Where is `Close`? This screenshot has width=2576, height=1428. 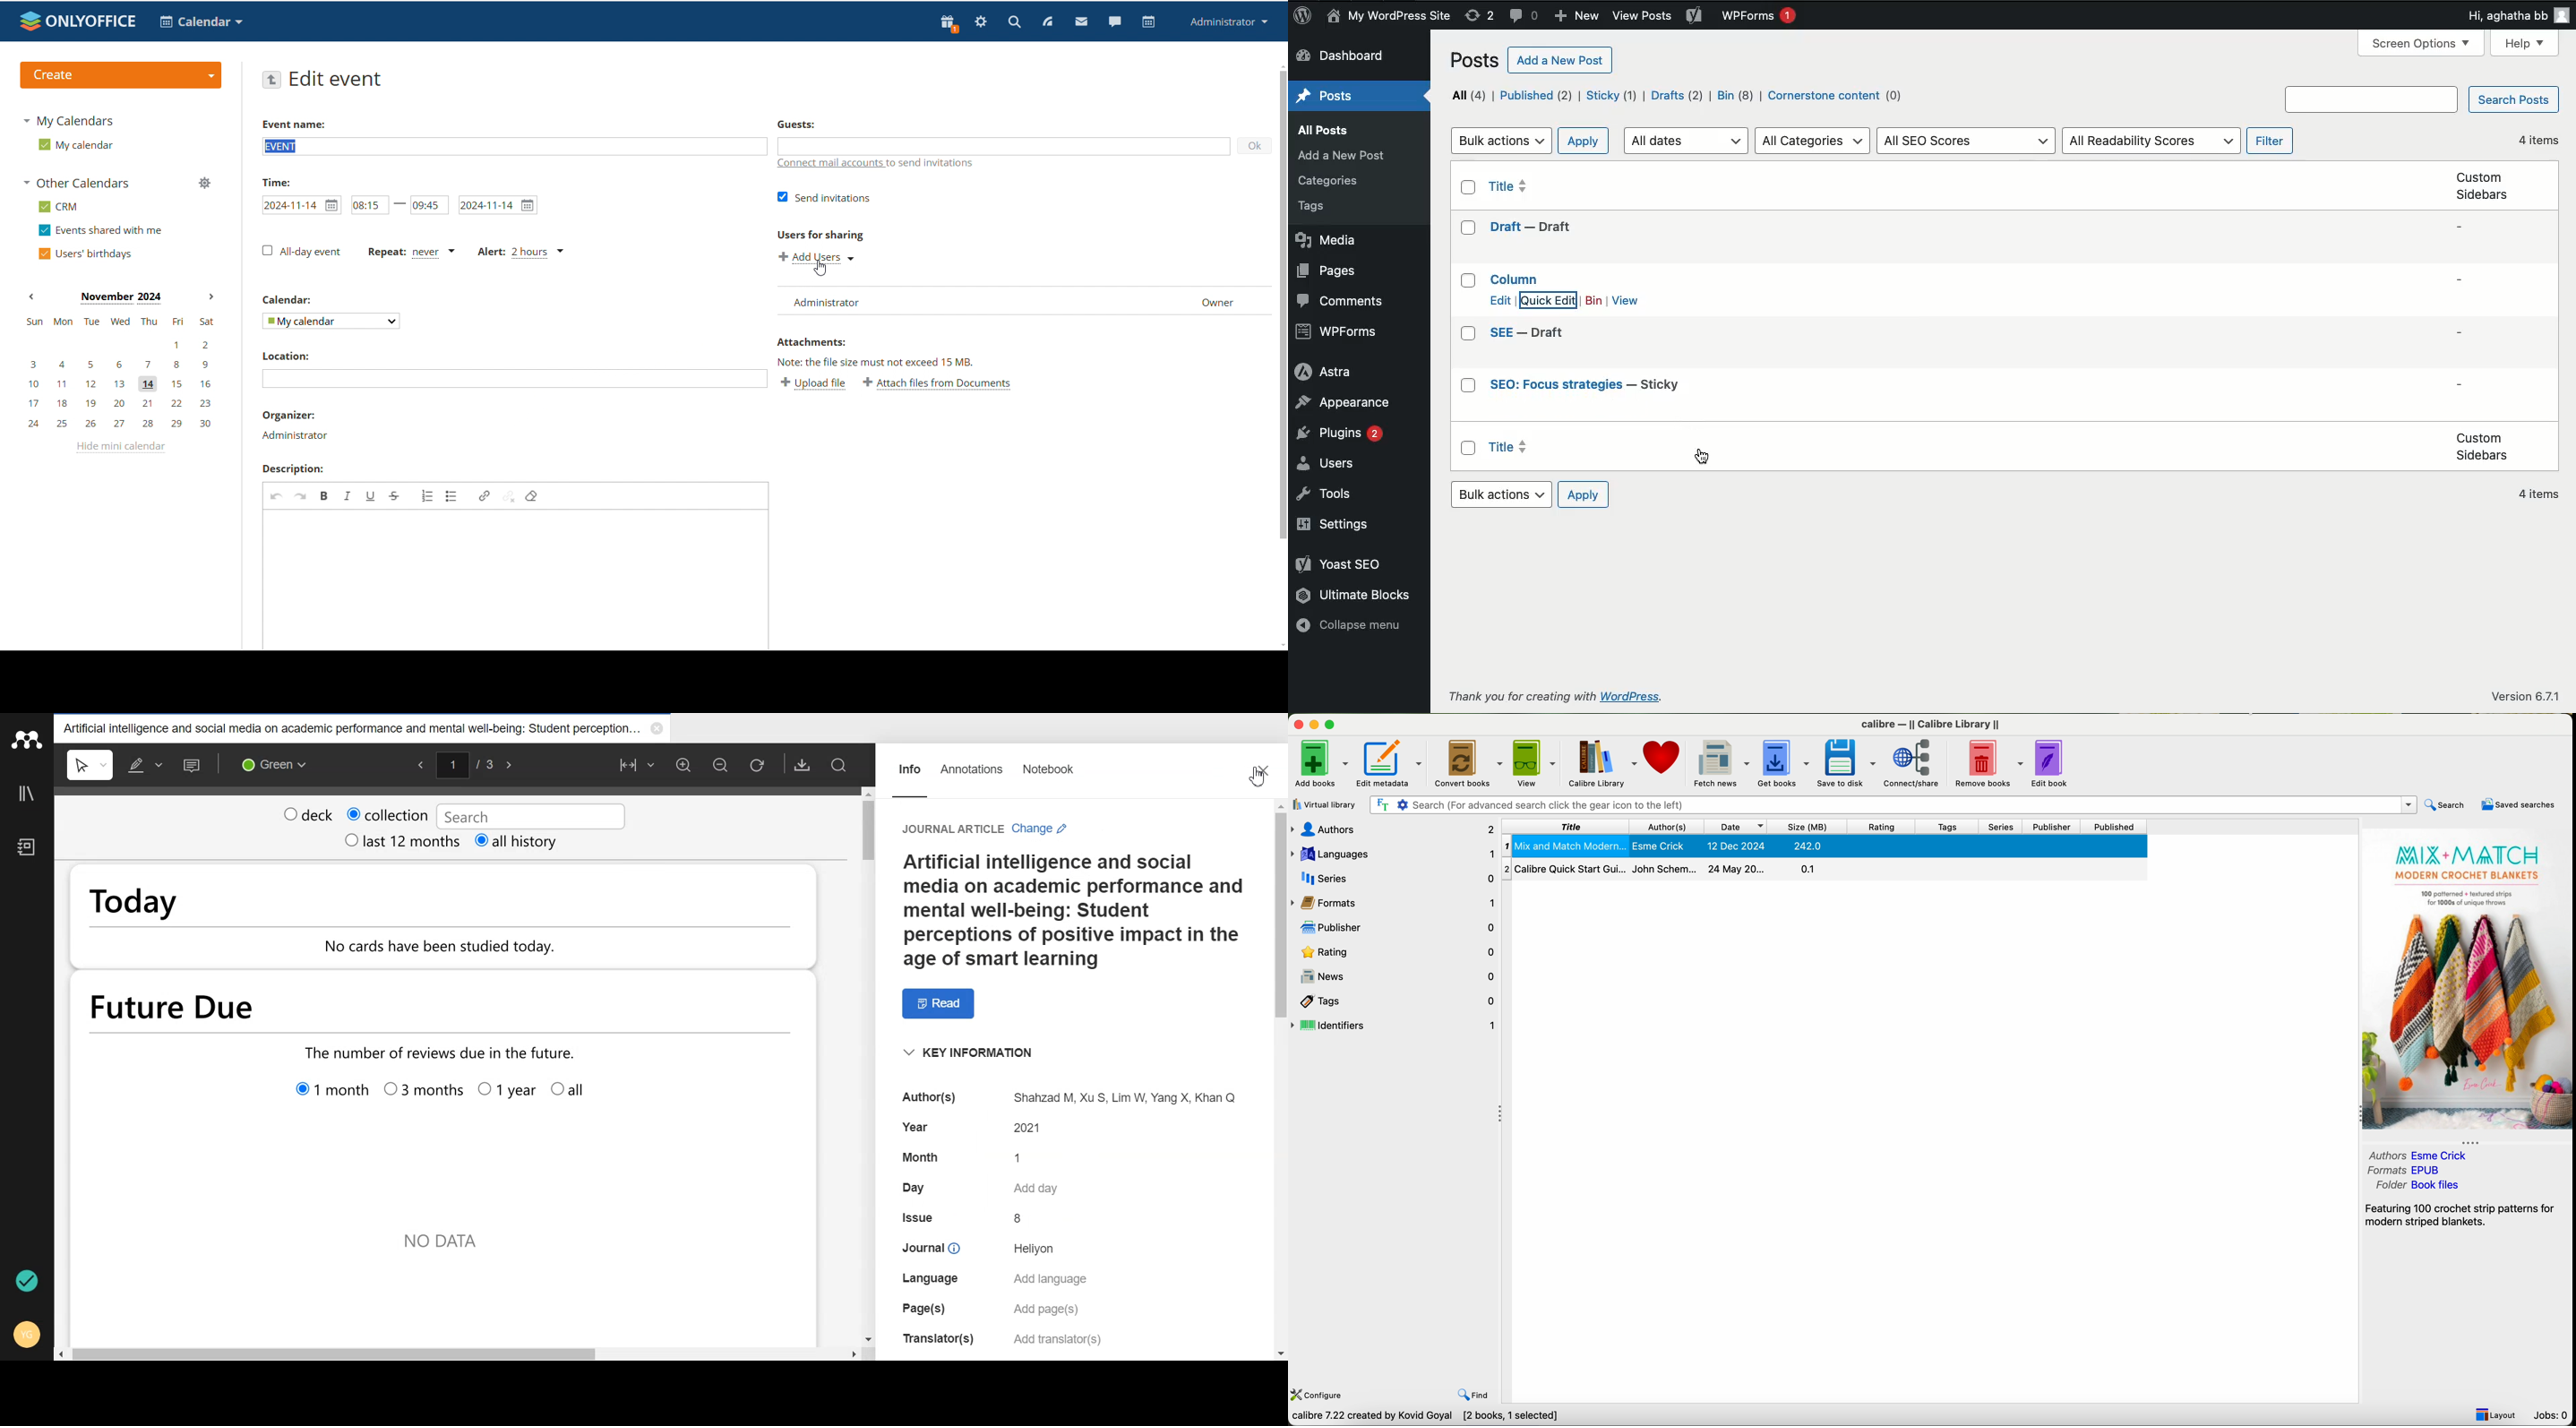 Close is located at coordinates (1258, 768).